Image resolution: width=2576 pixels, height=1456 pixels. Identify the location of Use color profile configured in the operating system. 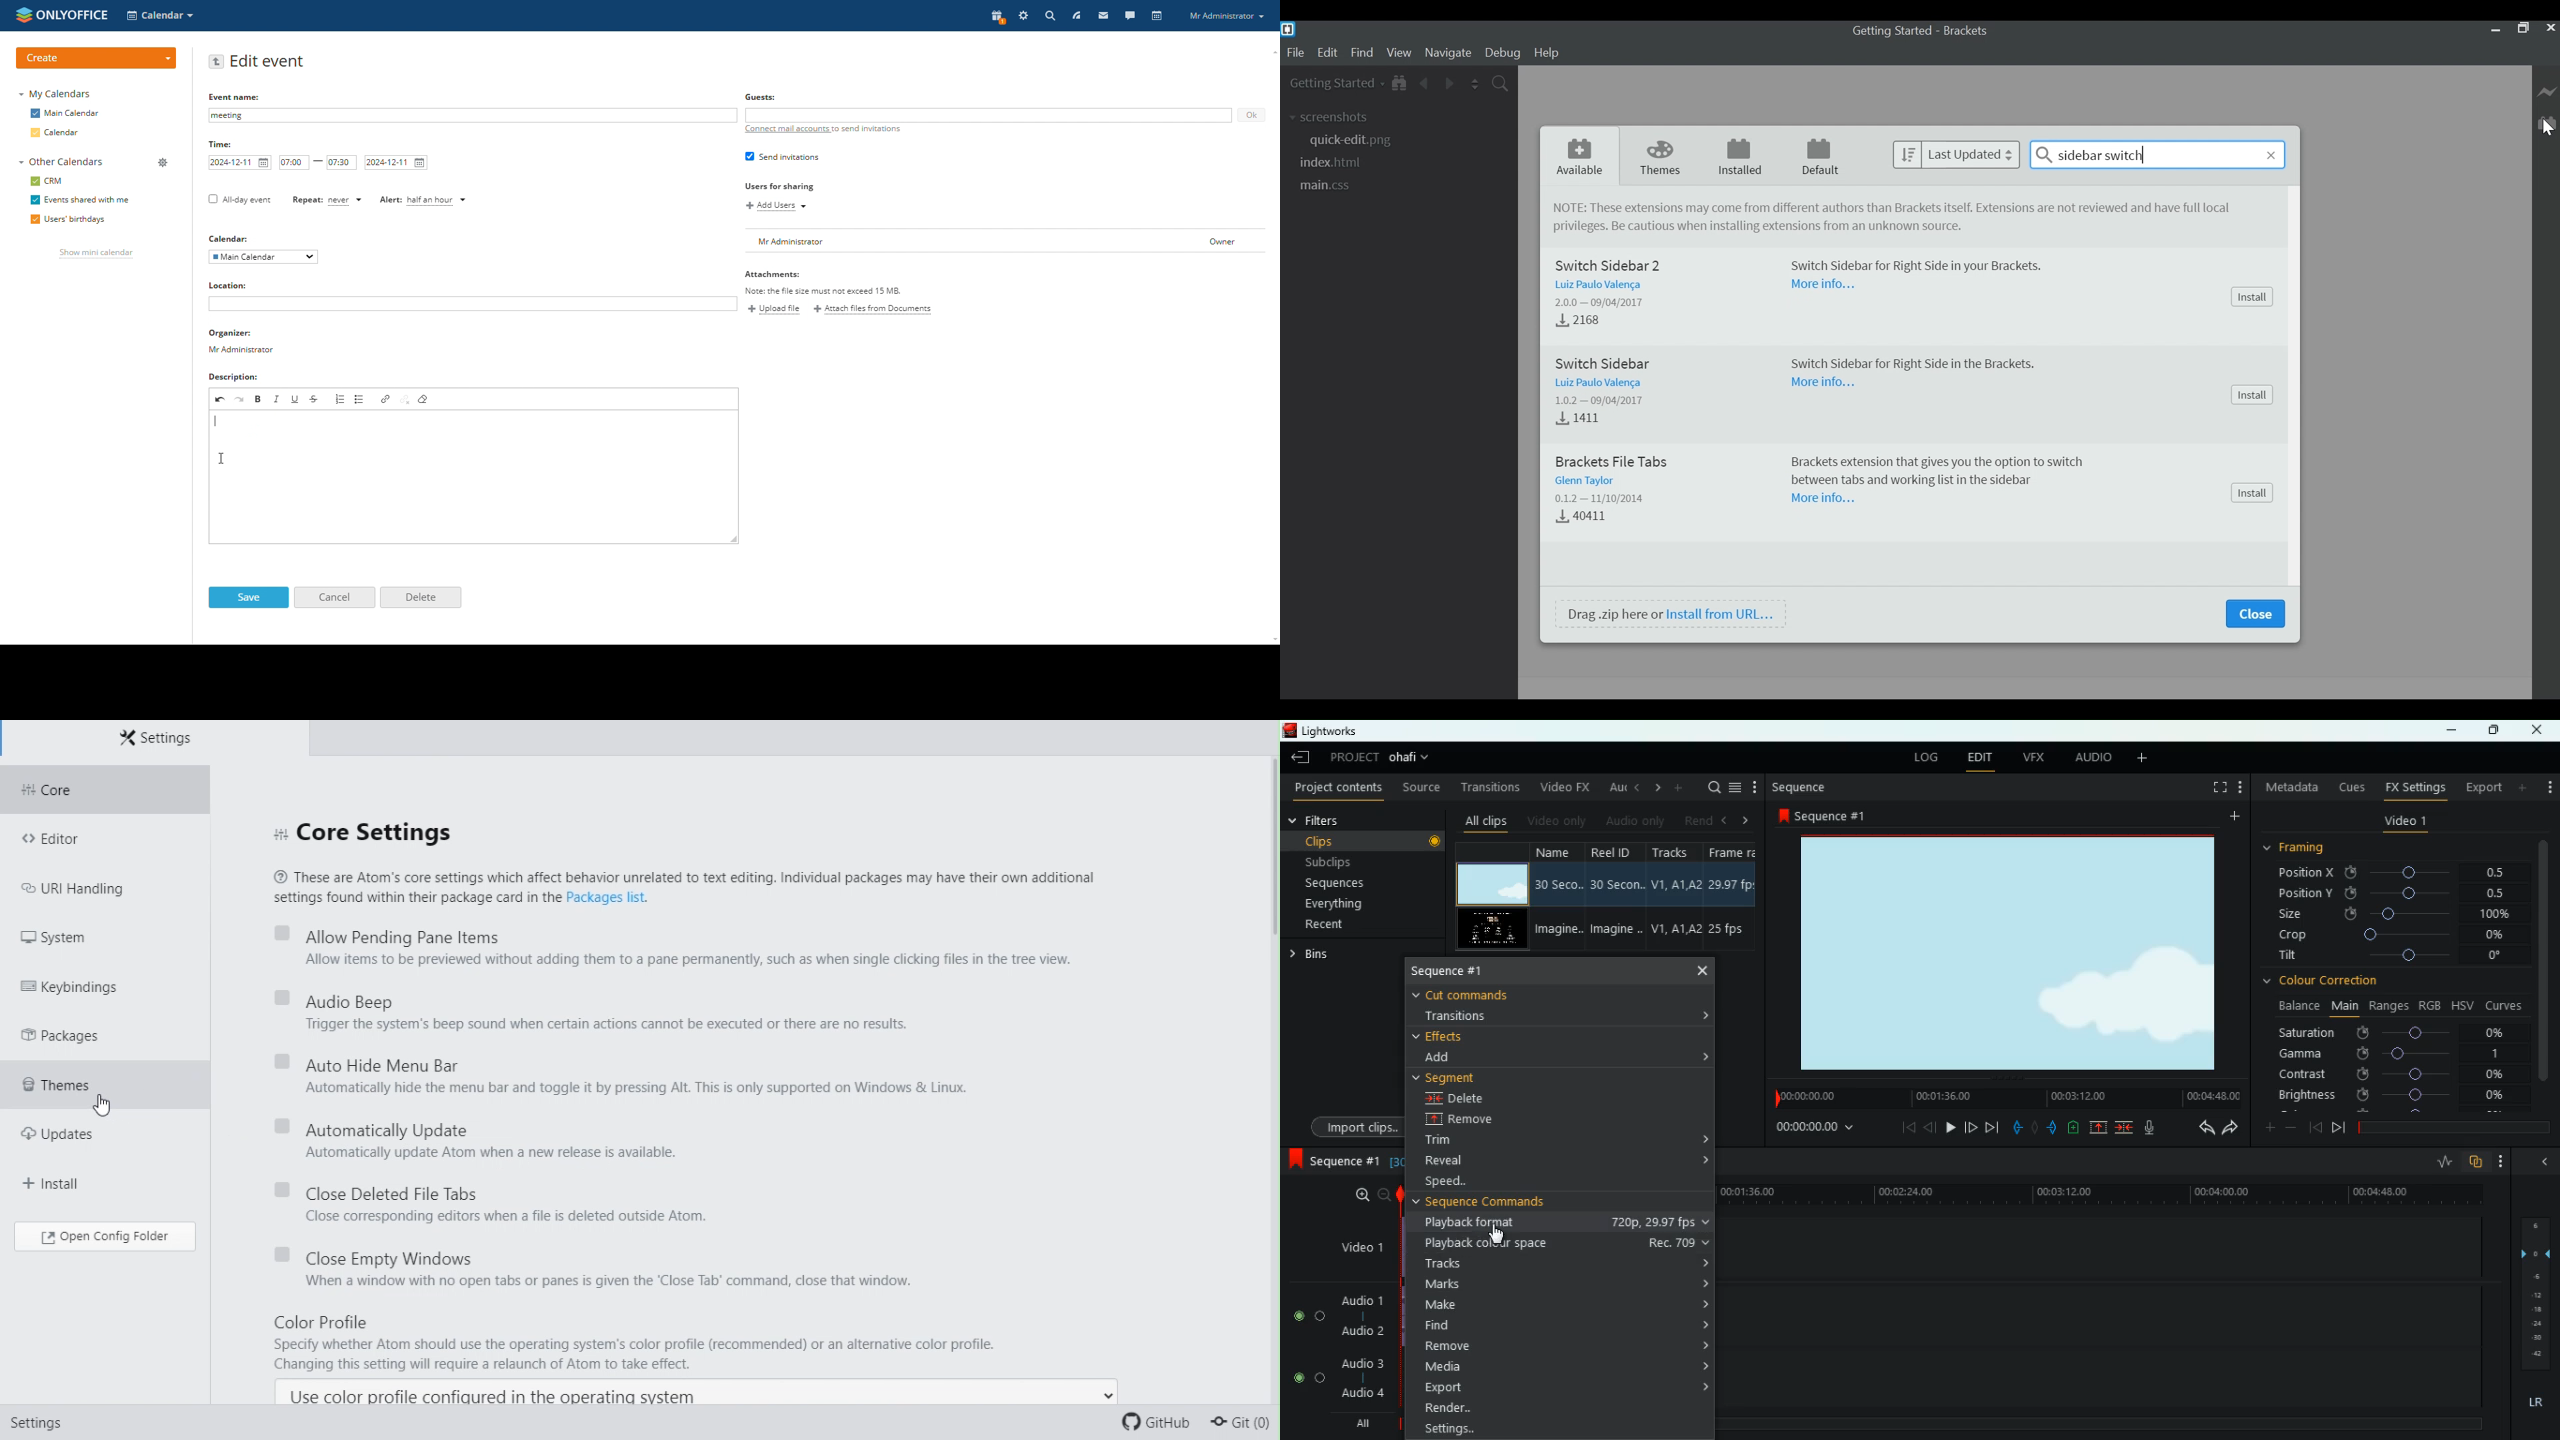
(688, 1397).